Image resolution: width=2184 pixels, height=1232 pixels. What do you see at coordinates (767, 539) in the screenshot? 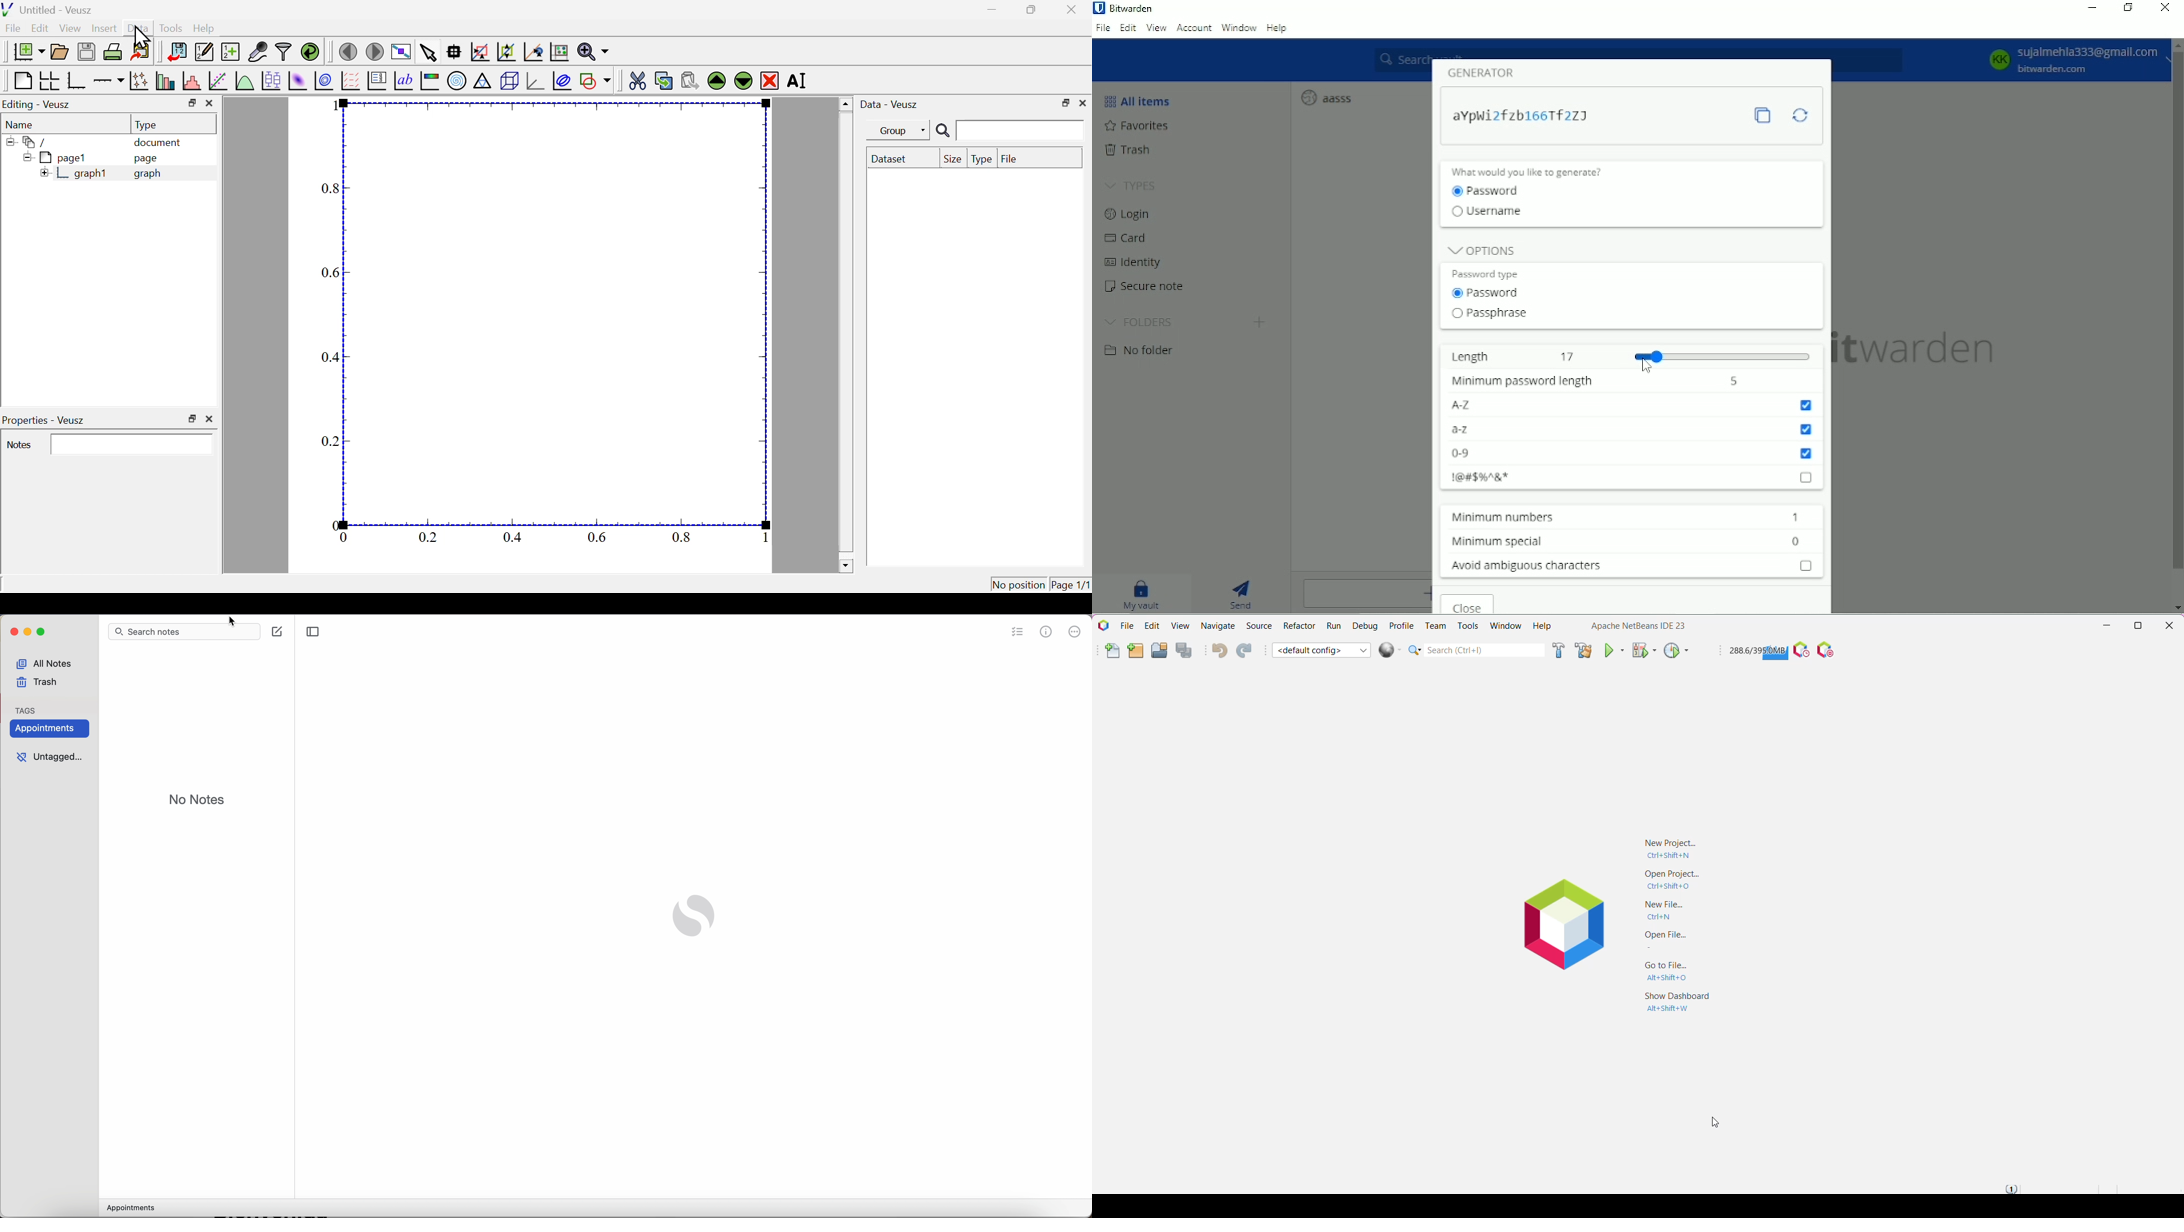
I see `1` at bounding box center [767, 539].